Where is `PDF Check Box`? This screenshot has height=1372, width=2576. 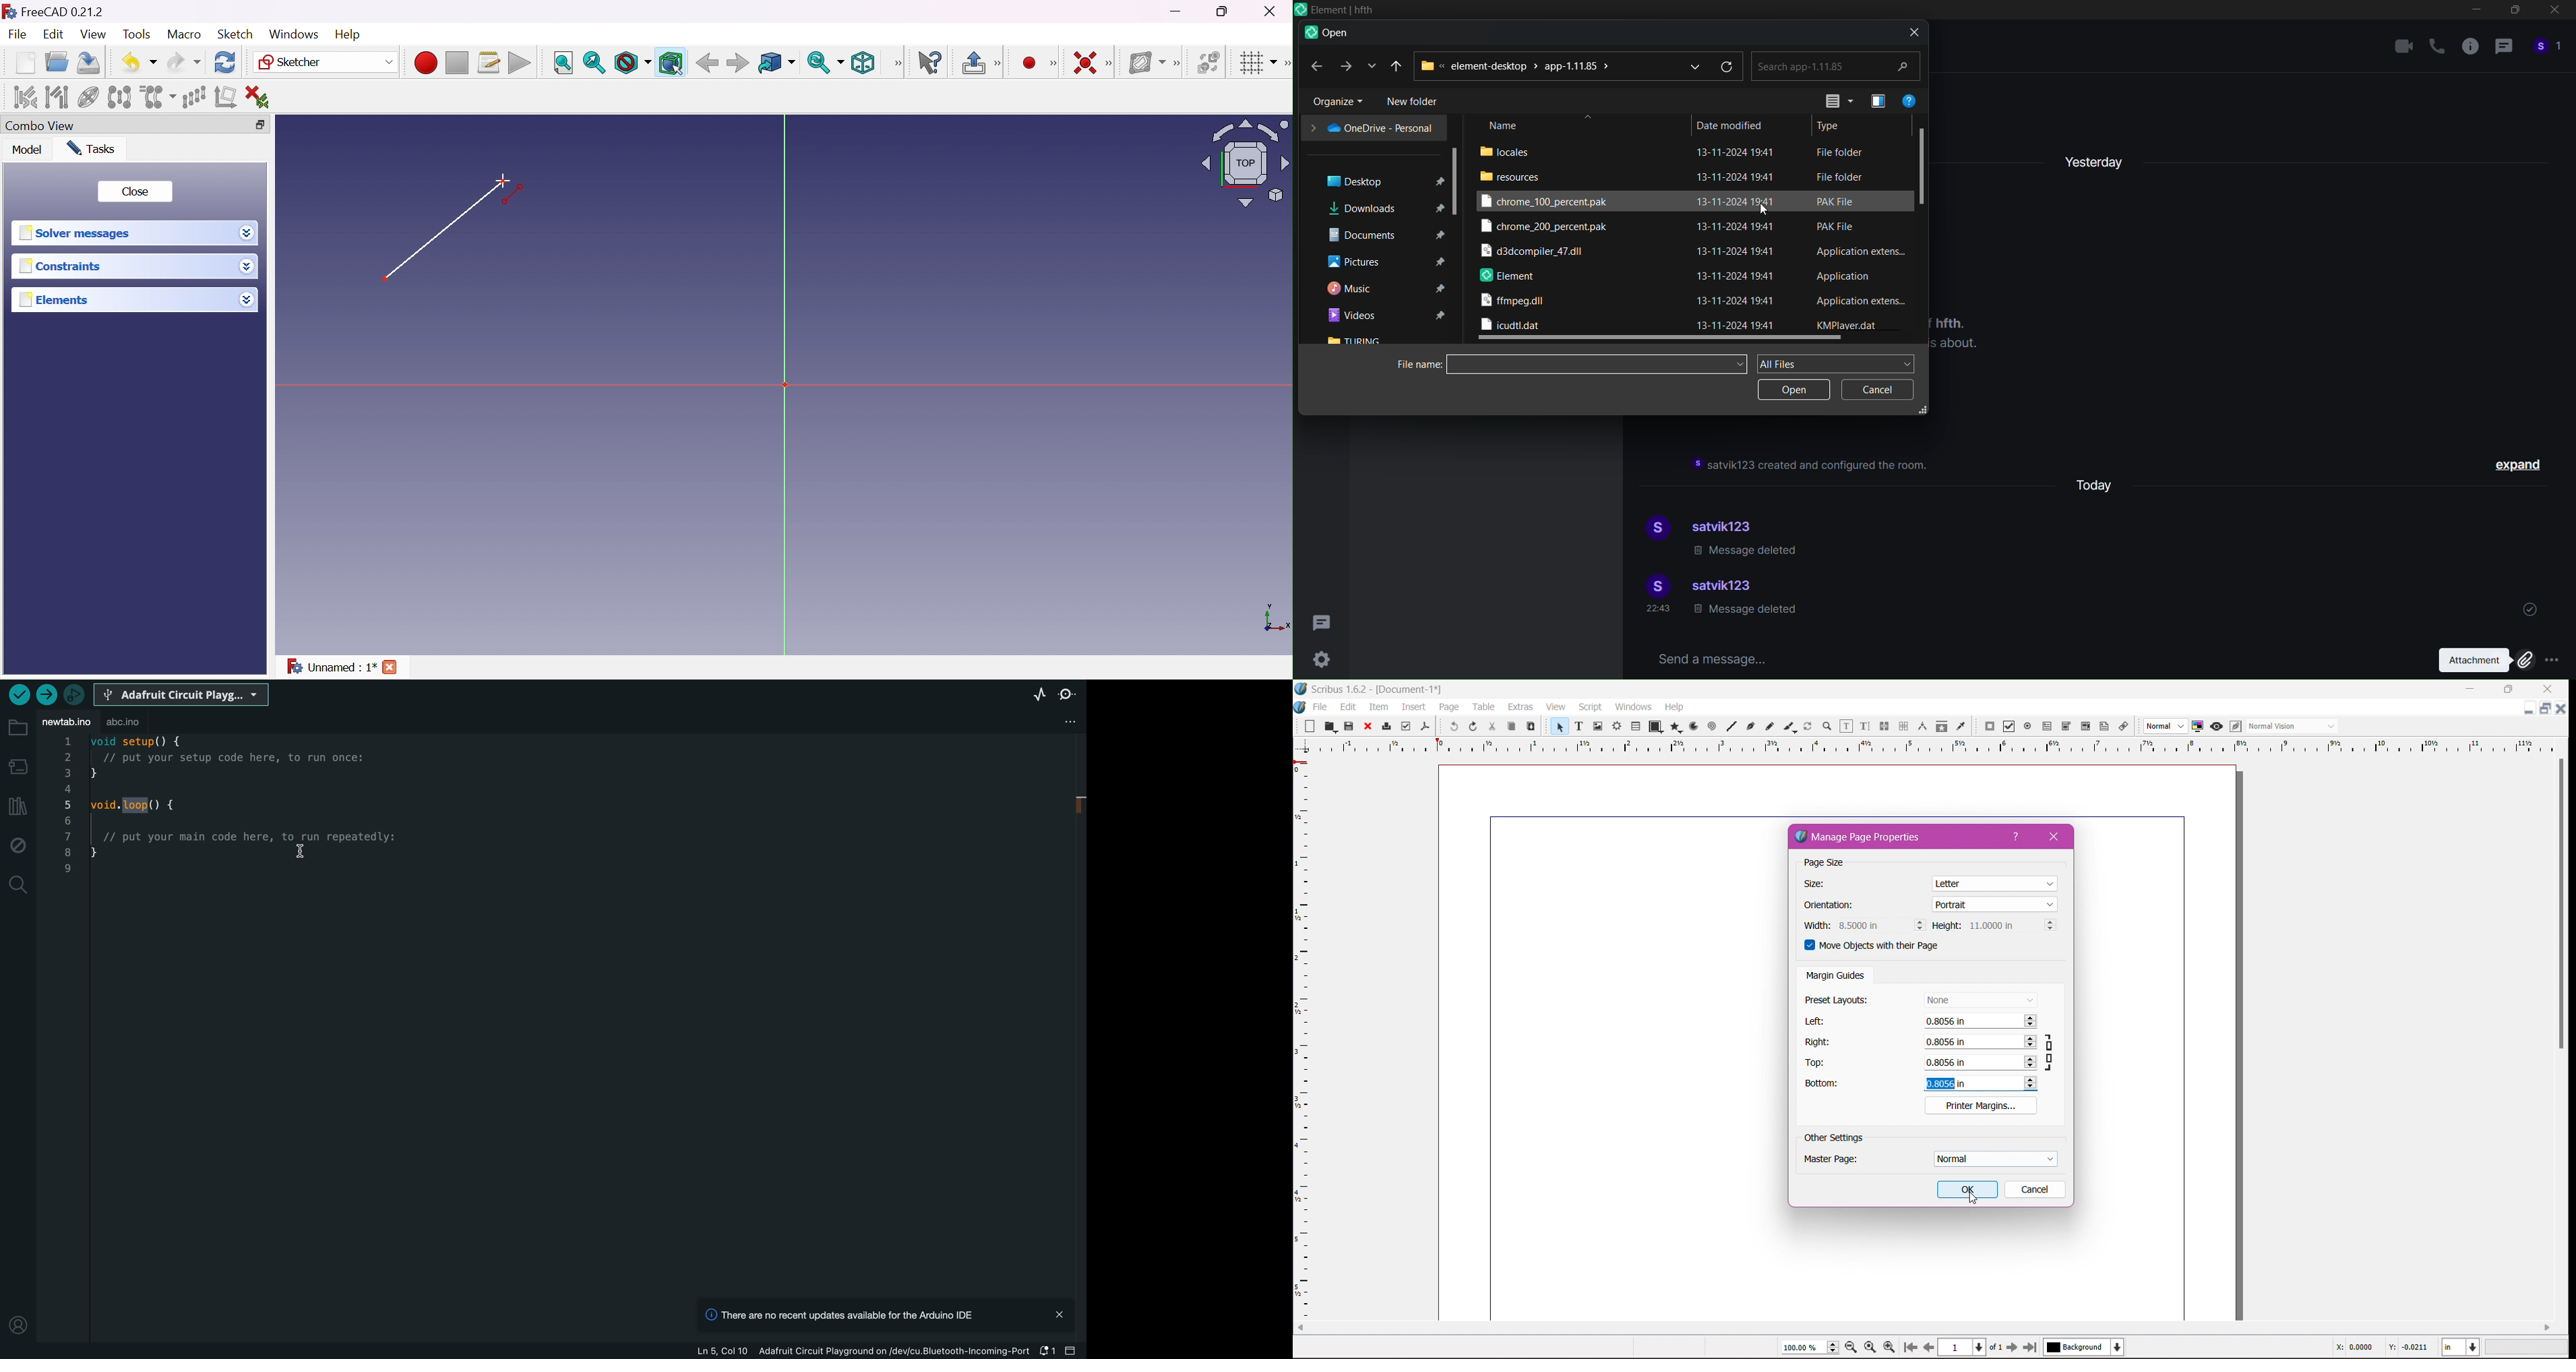 PDF Check Box is located at coordinates (2009, 727).